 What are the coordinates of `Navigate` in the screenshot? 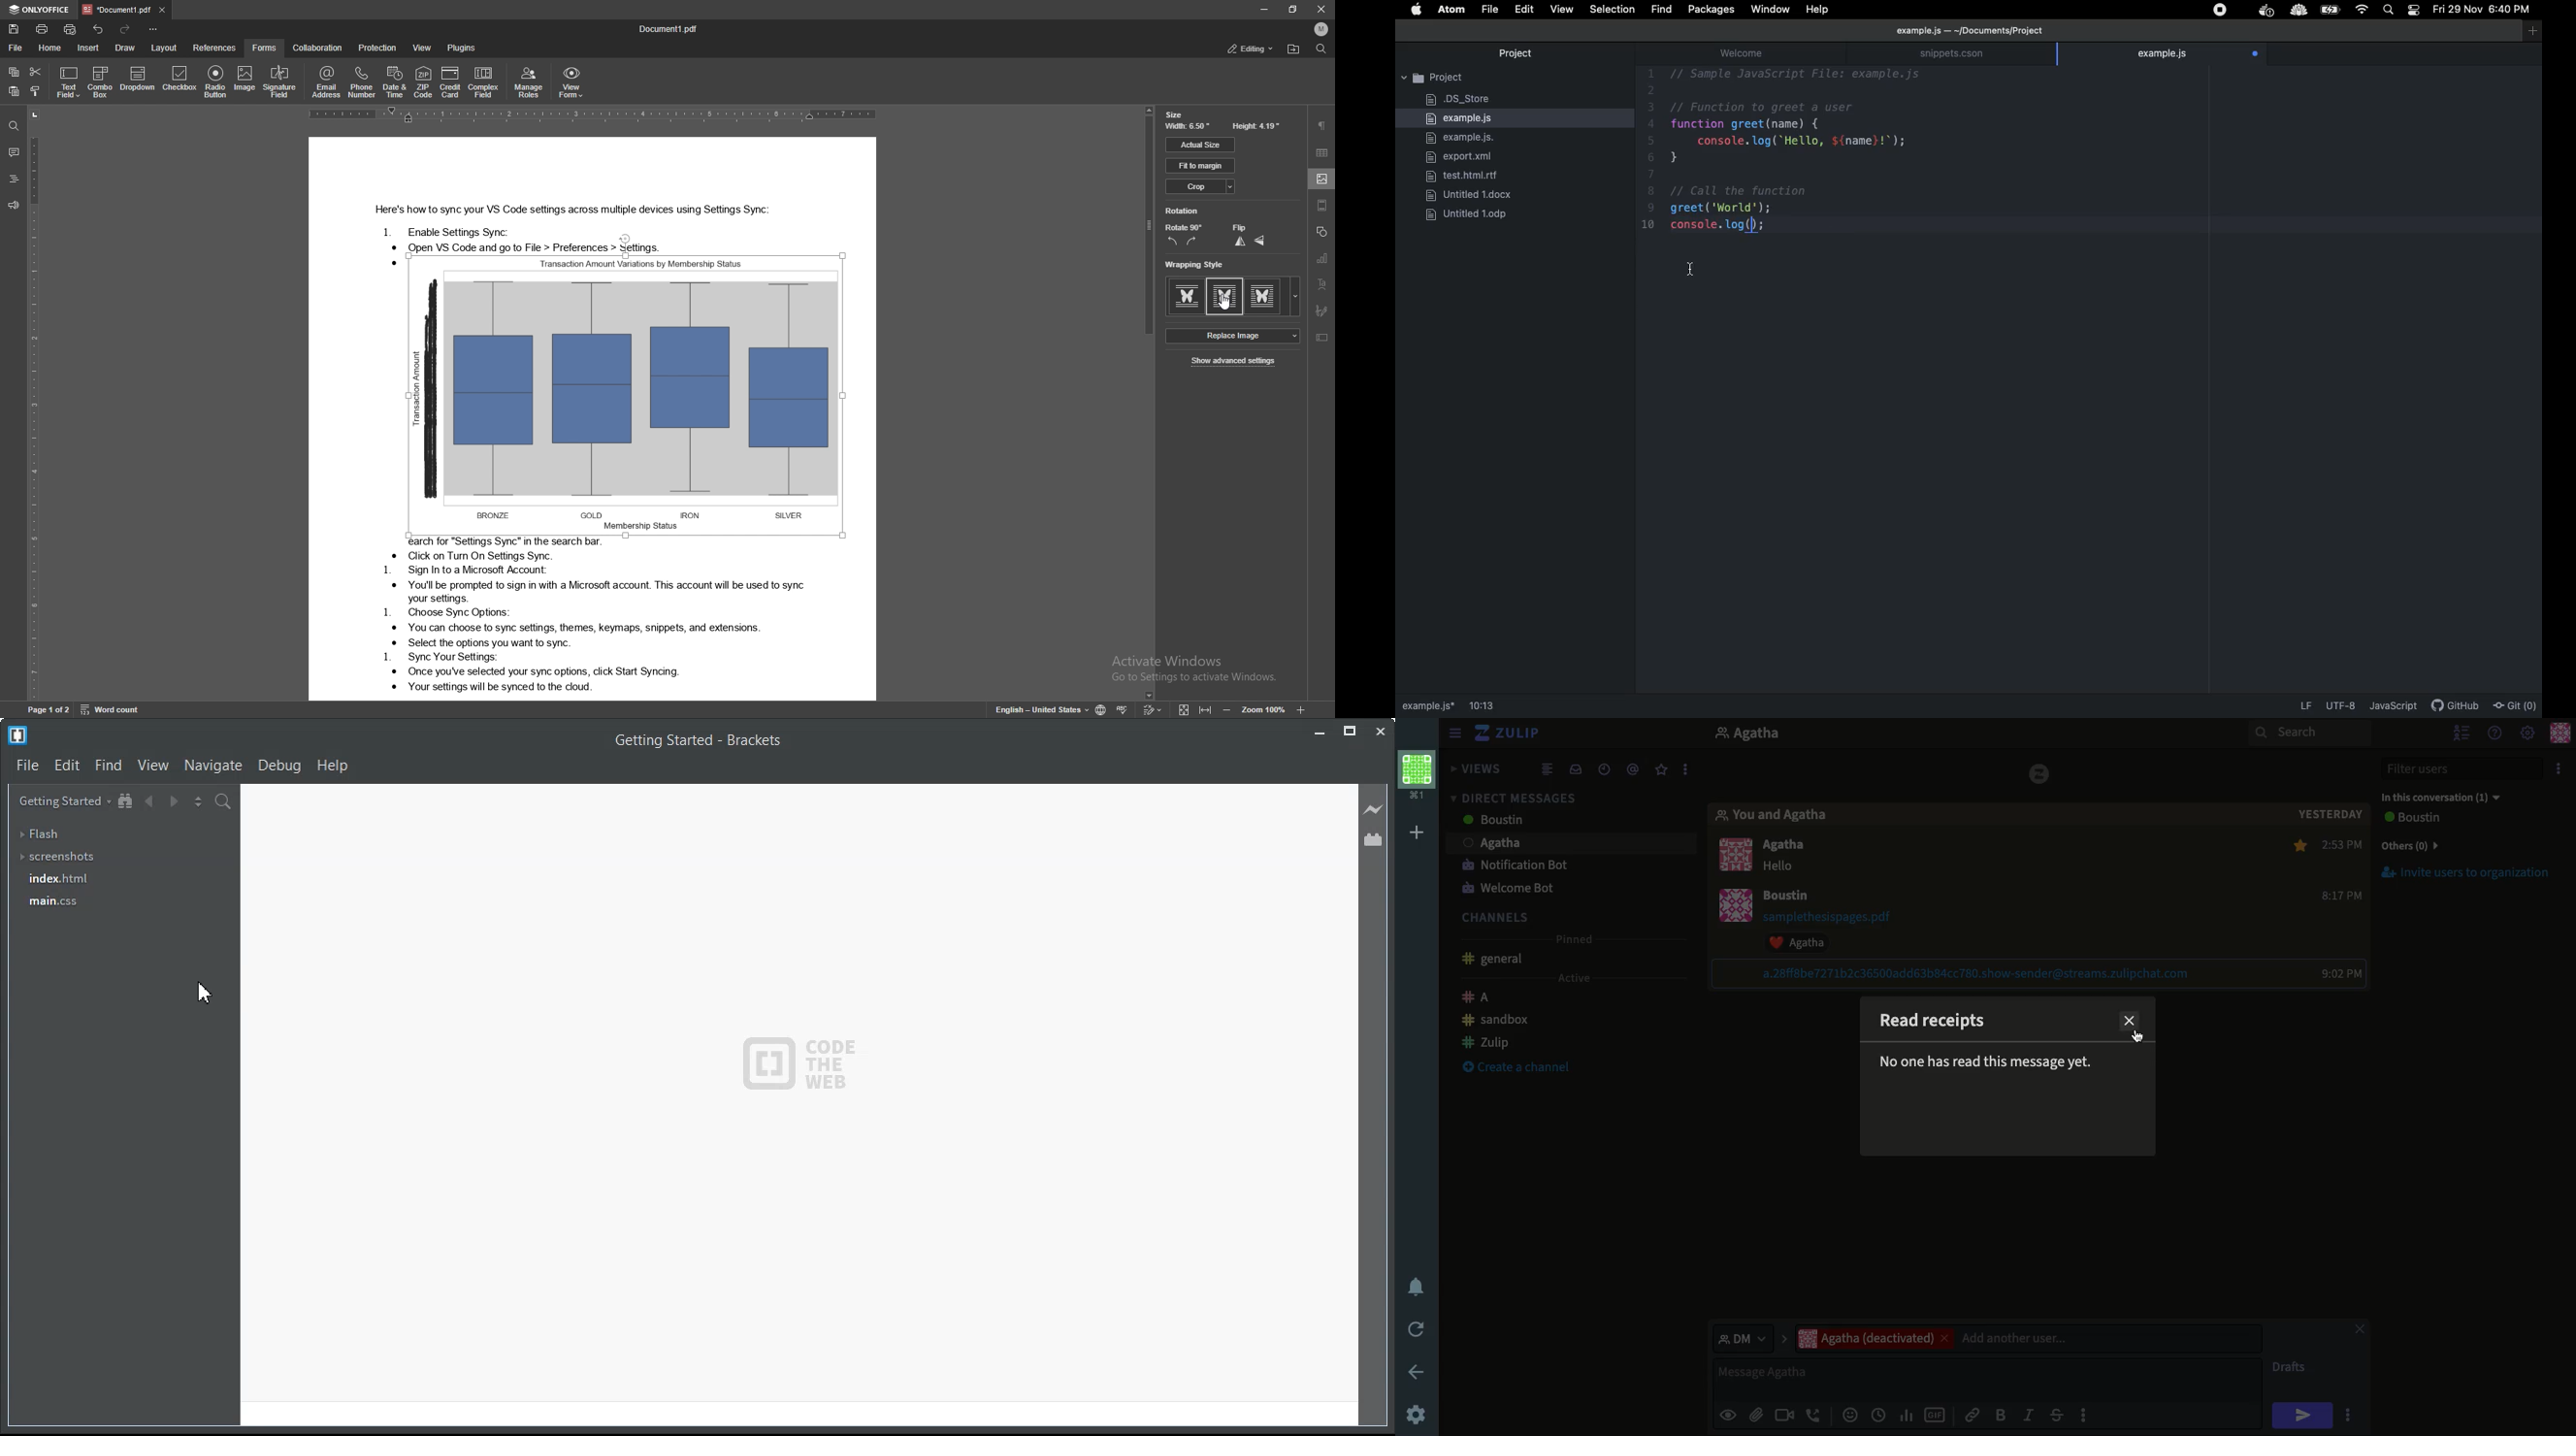 It's located at (213, 766).